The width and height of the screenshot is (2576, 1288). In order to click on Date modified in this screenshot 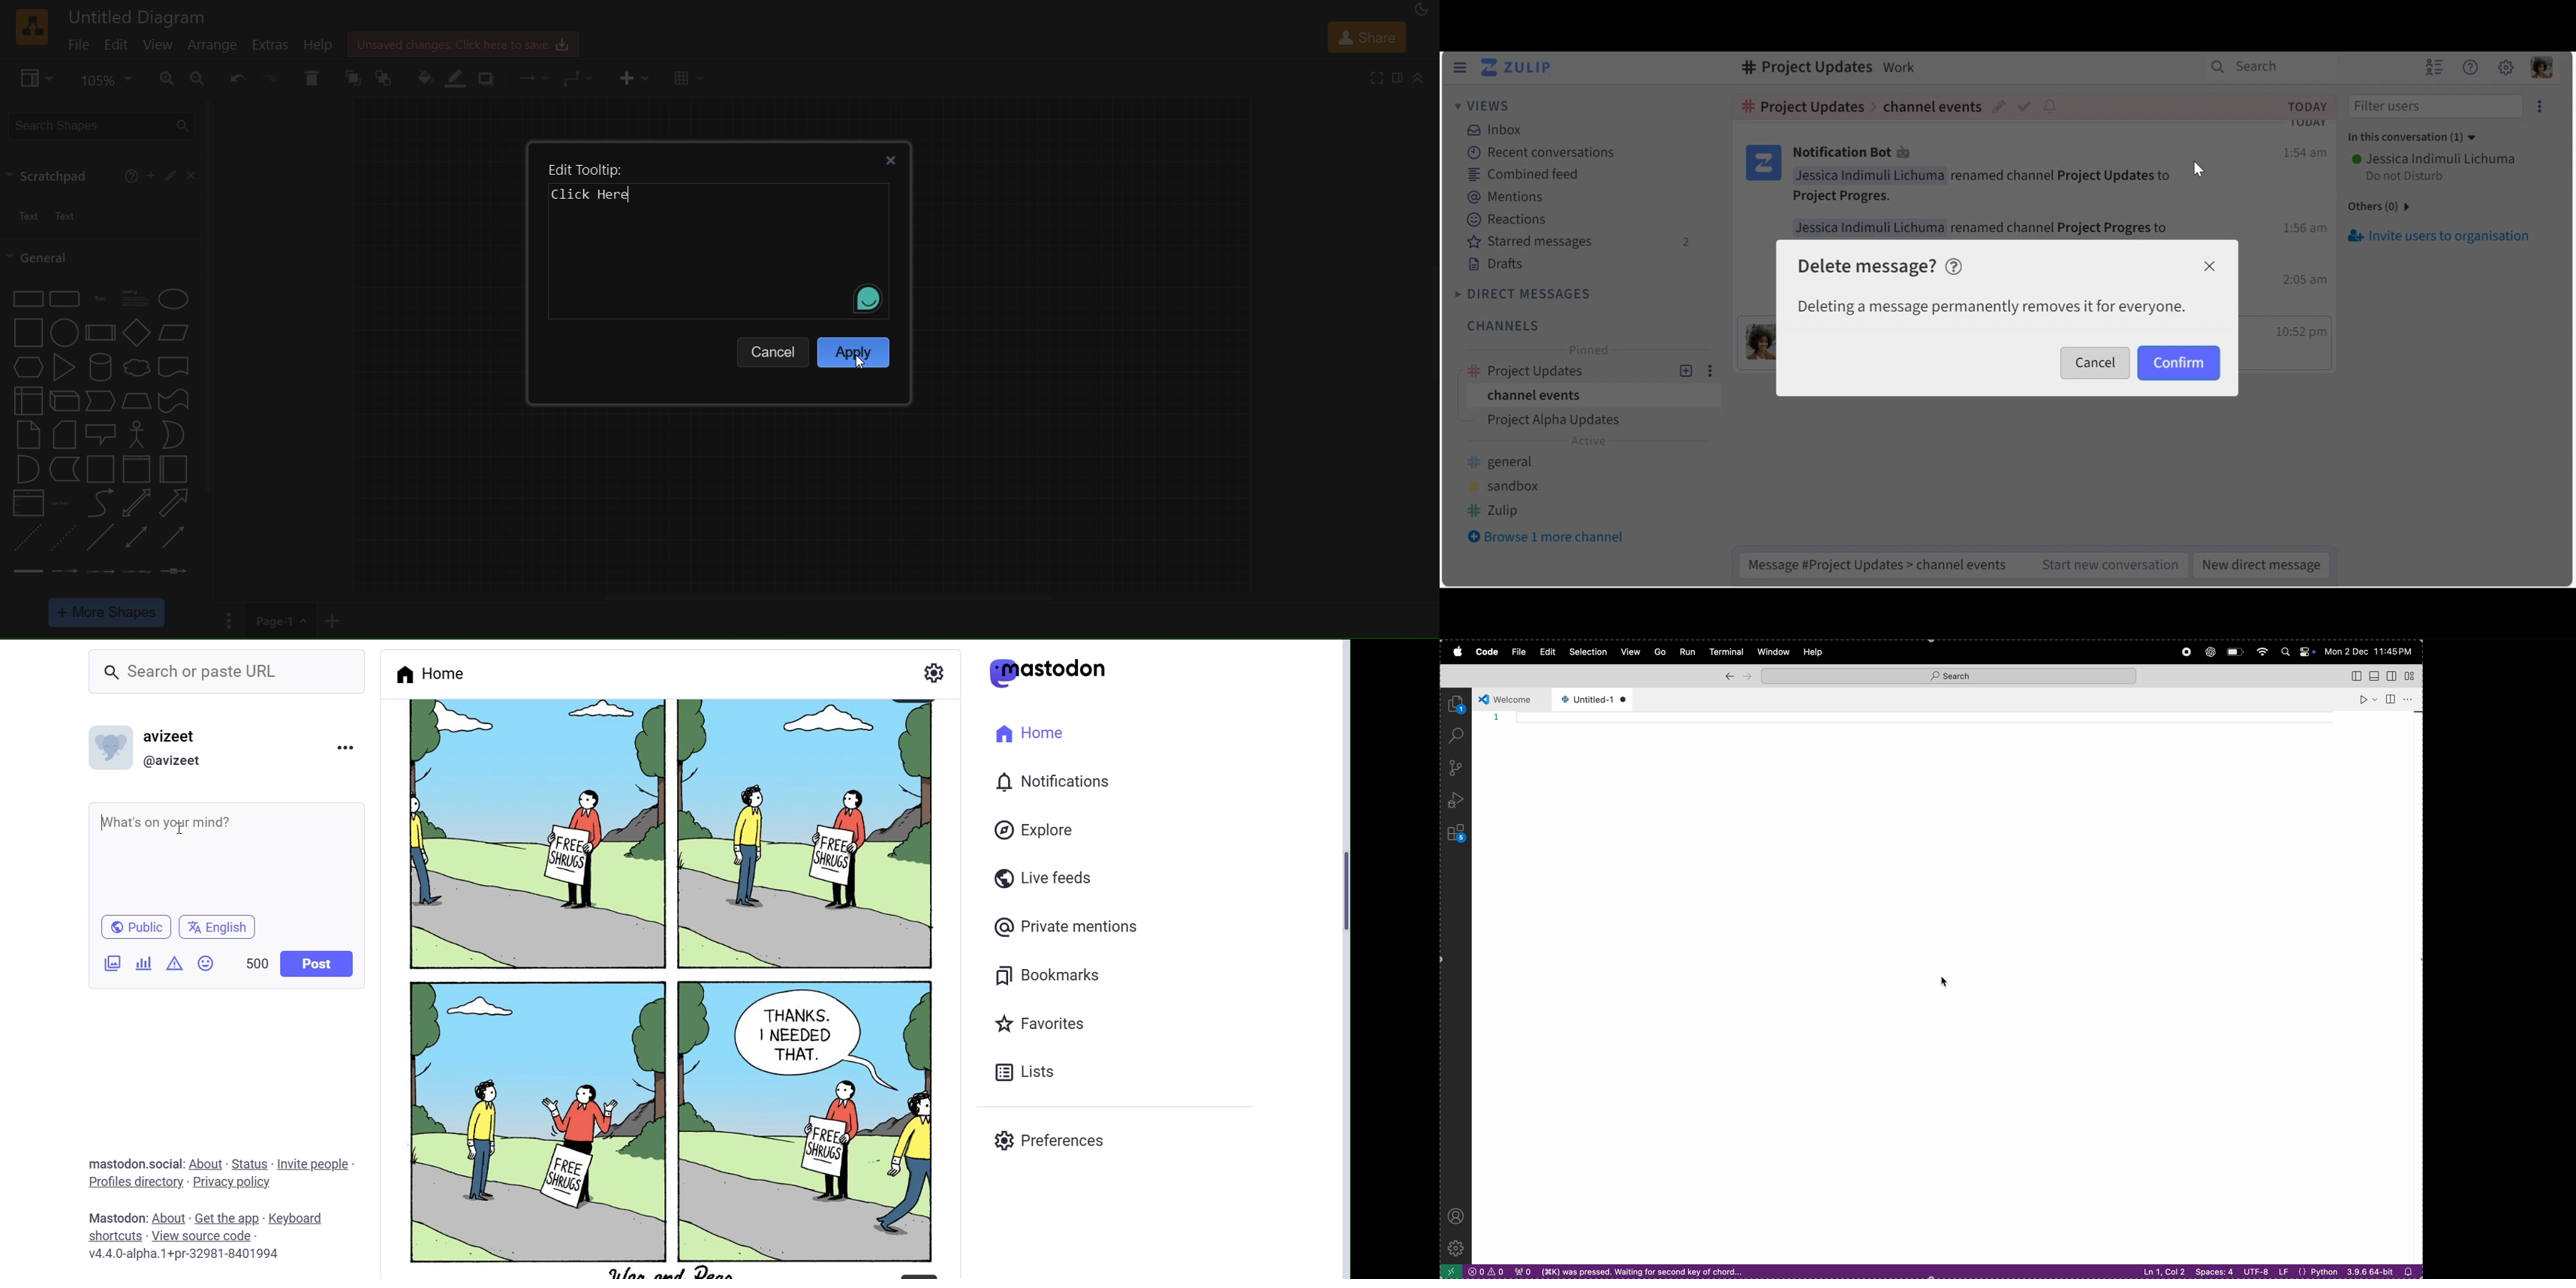, I will do `click(2305, 106)`.